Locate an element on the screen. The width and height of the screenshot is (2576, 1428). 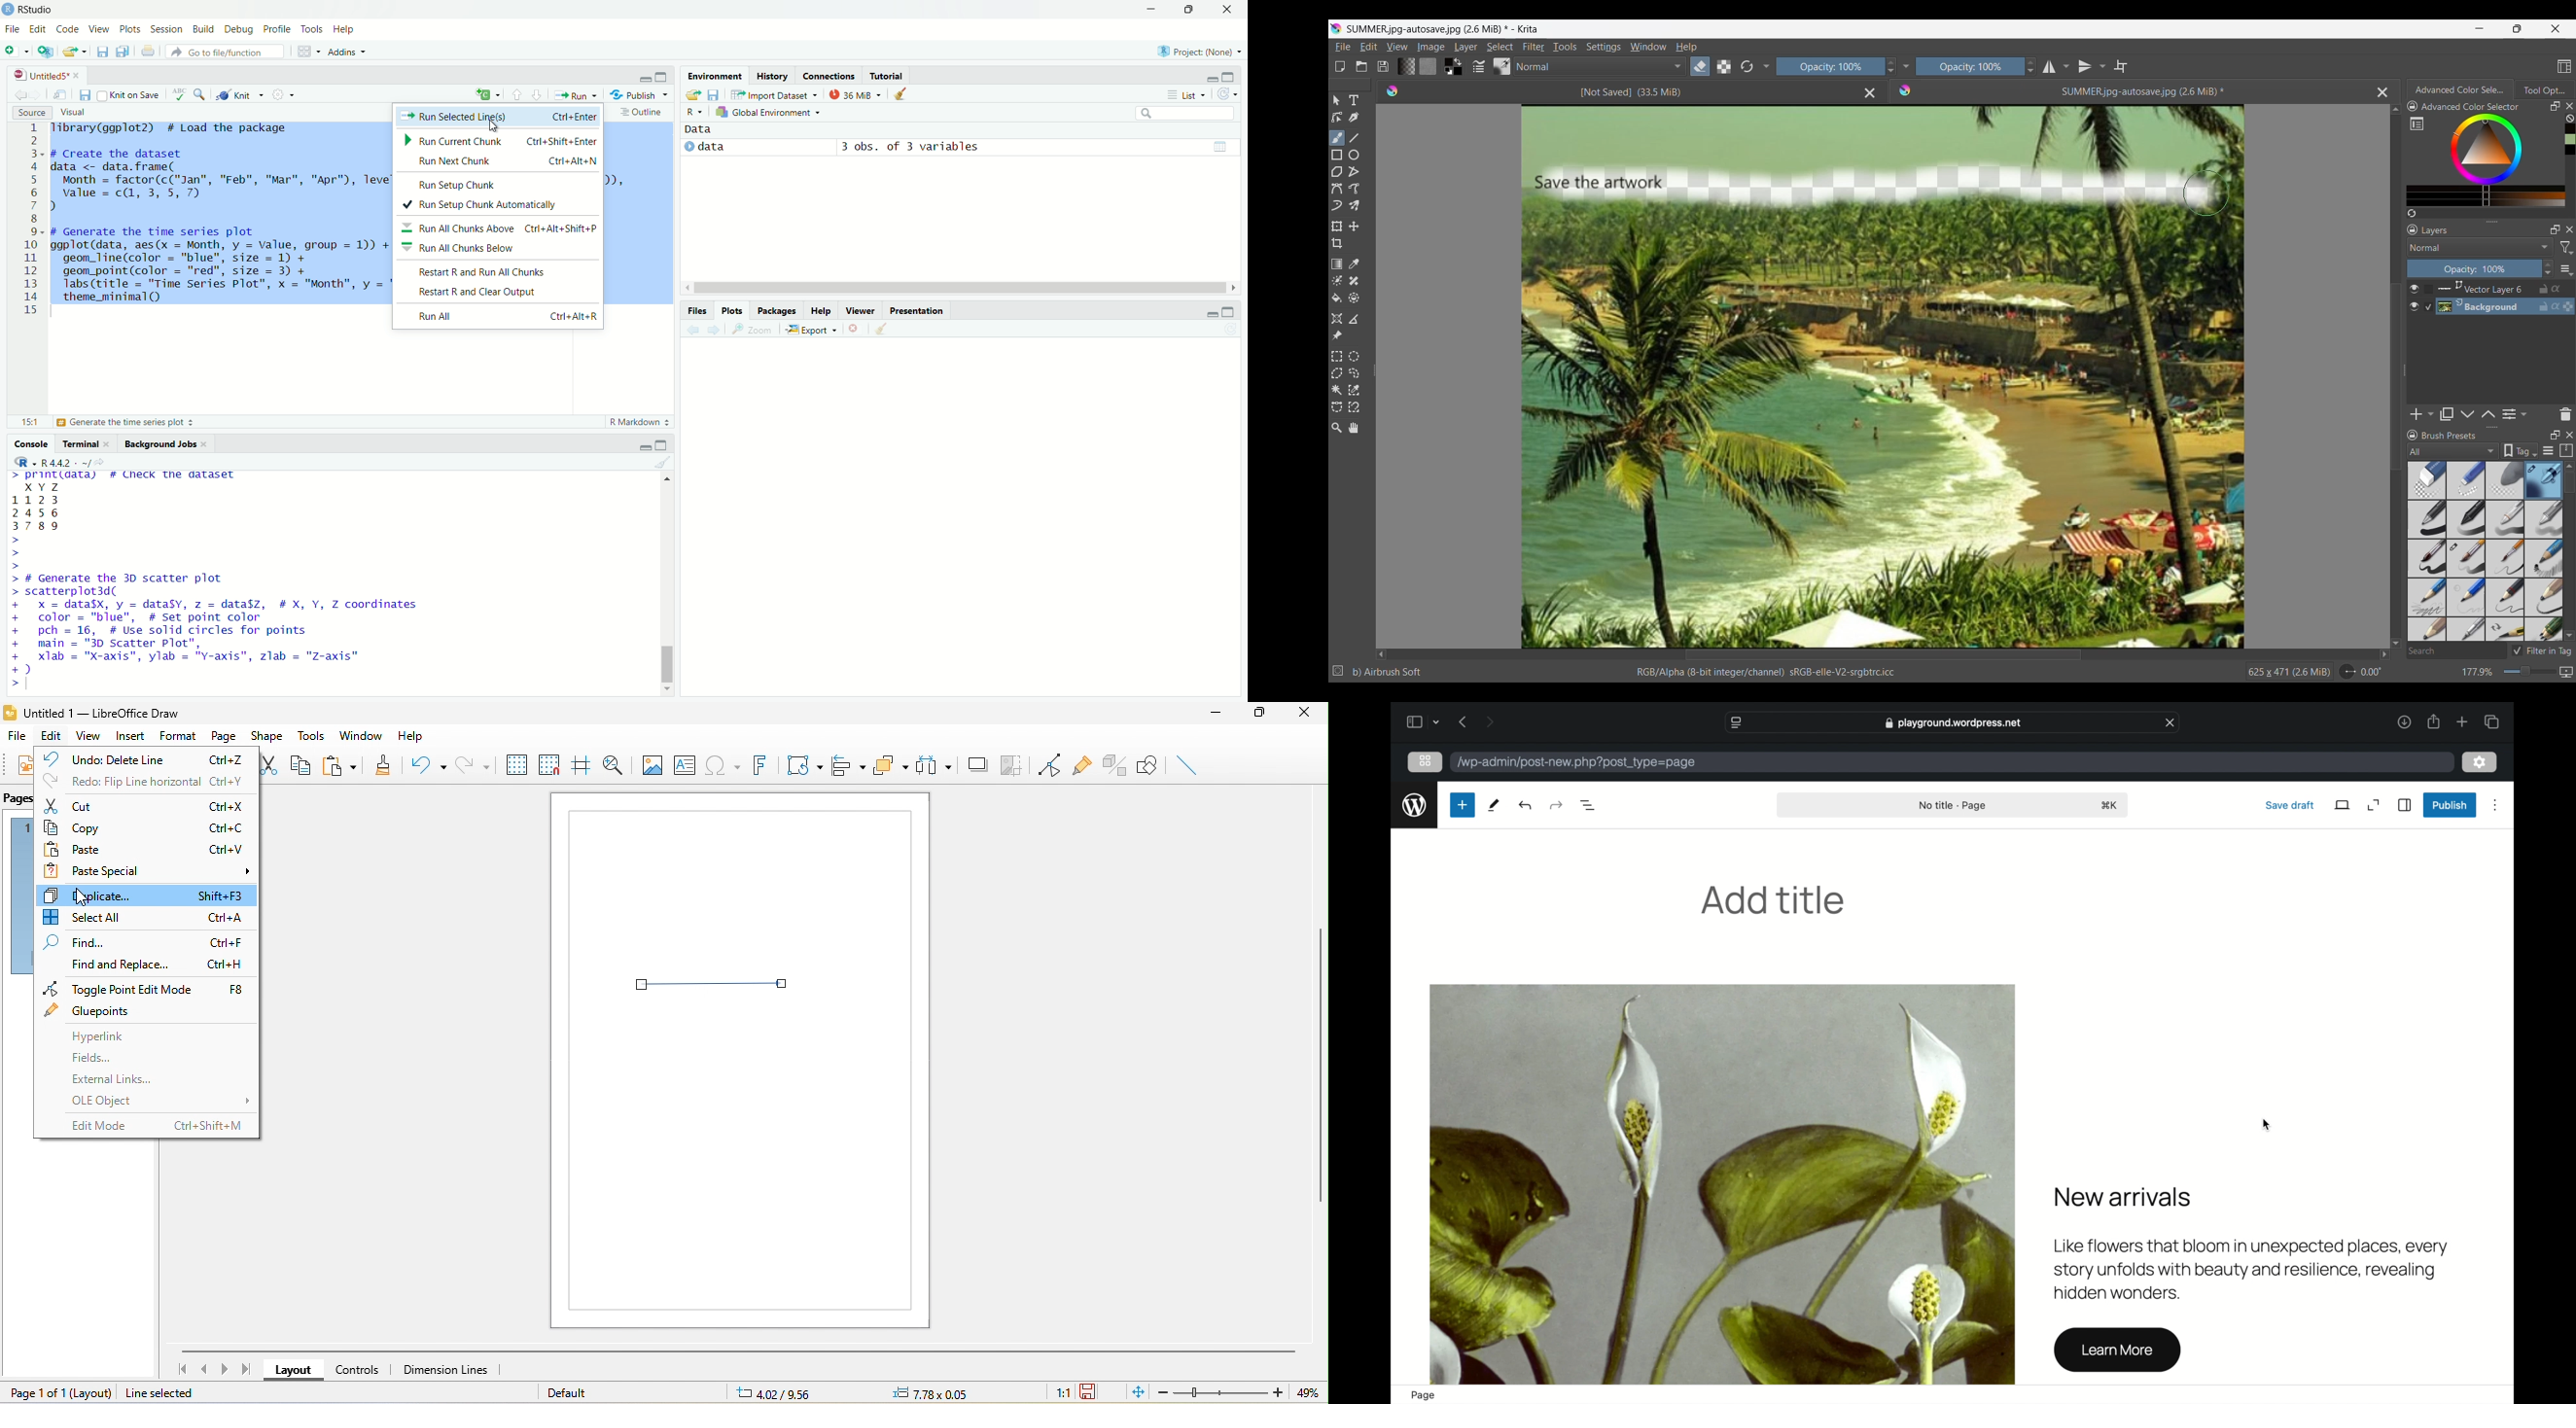
Show/Hide tools is located at coordinates (1767, 67).